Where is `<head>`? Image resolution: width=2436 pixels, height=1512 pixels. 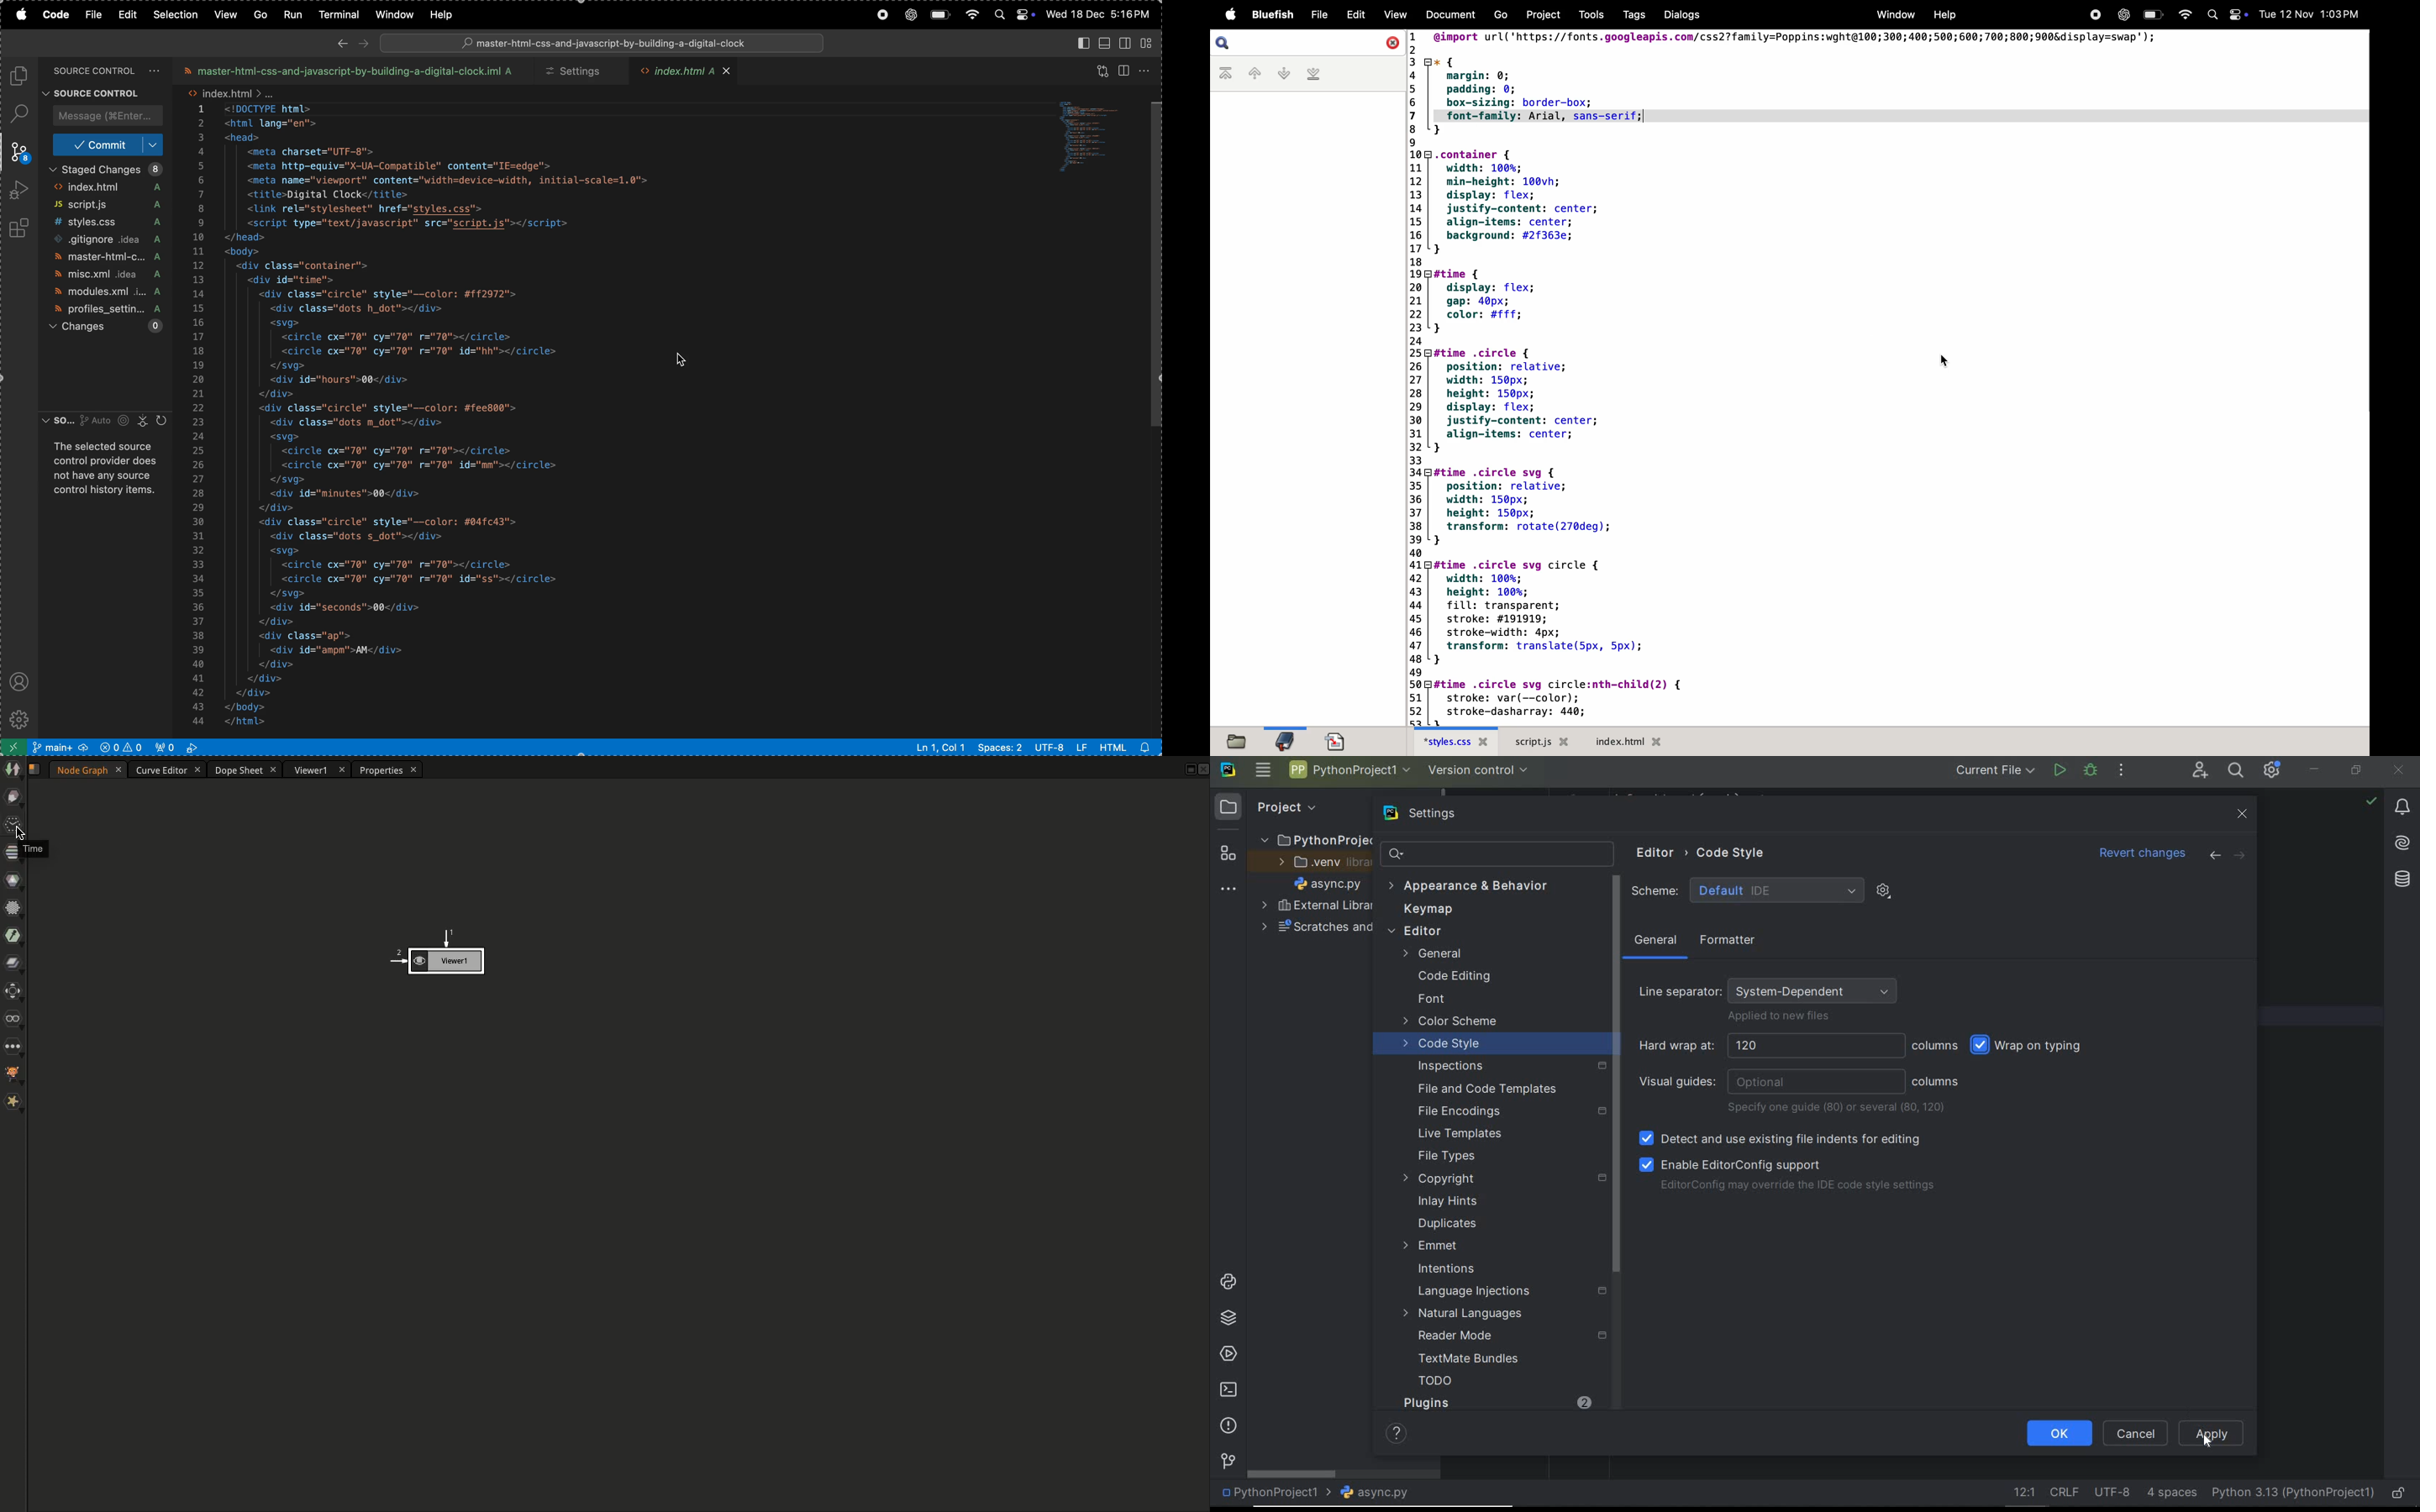 <head> is located at coordinates (245, 139).